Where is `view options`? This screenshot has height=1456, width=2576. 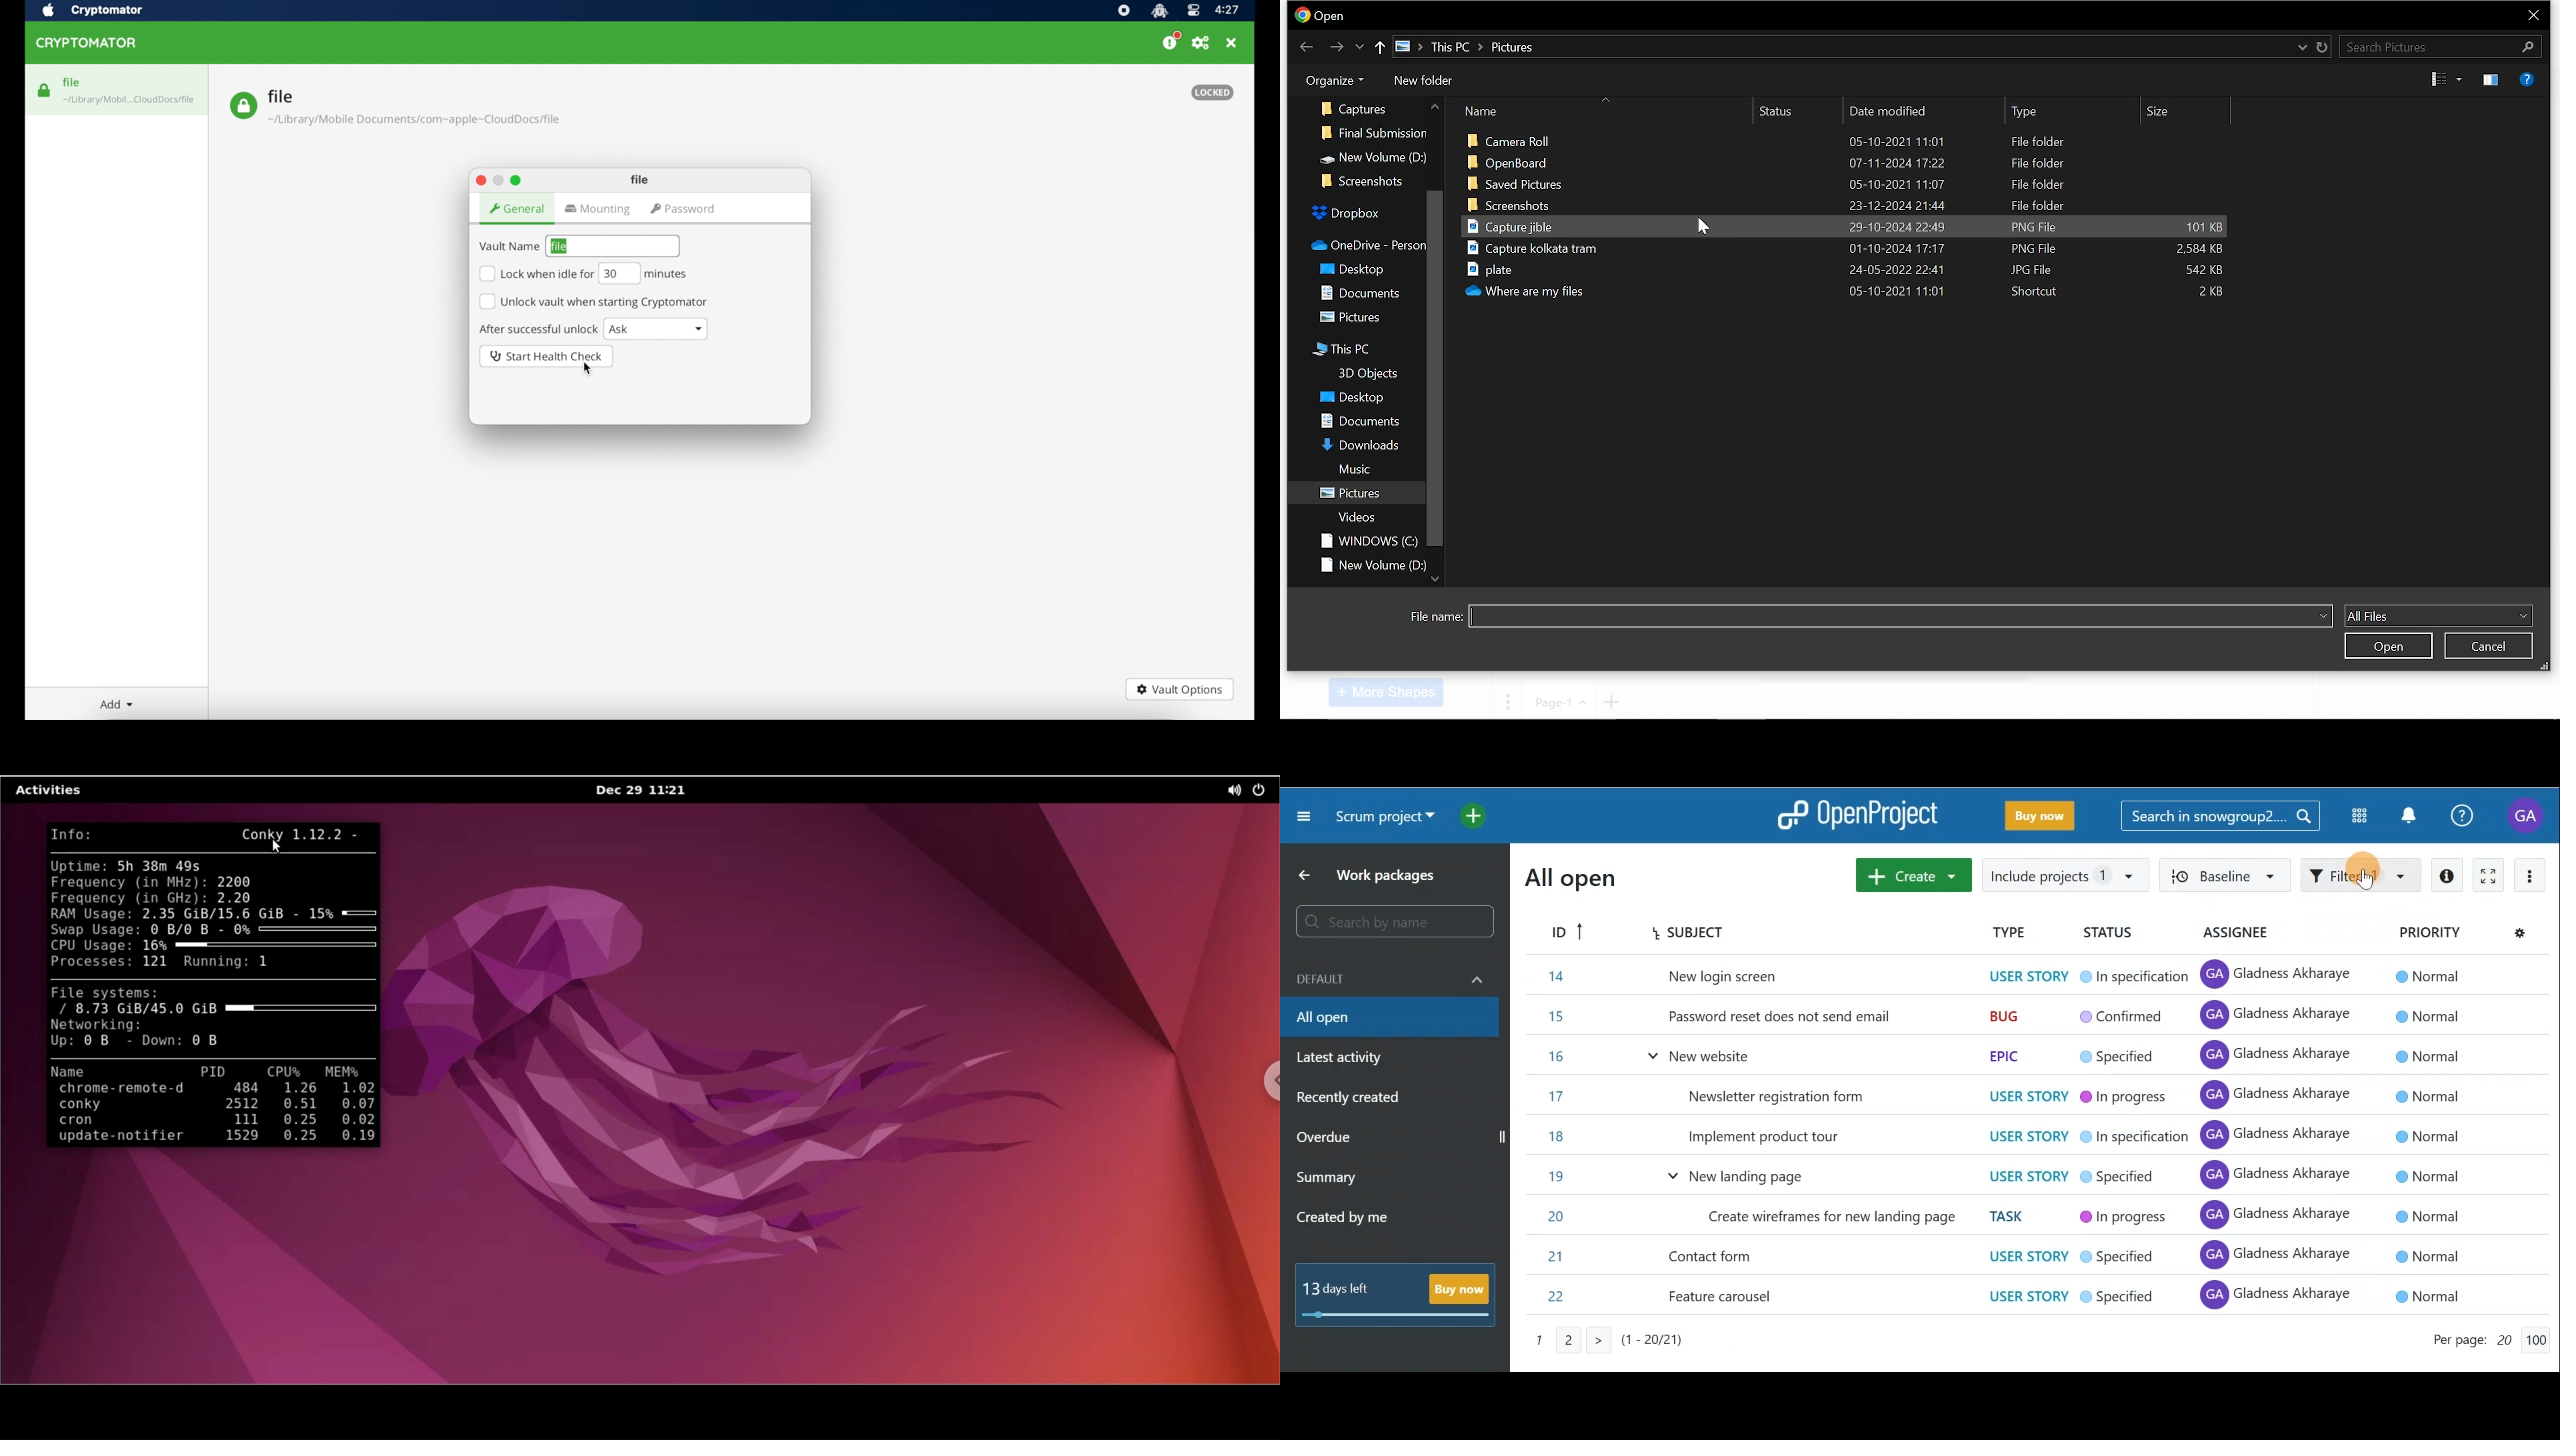
view options is located at coordinates (2445, 80).